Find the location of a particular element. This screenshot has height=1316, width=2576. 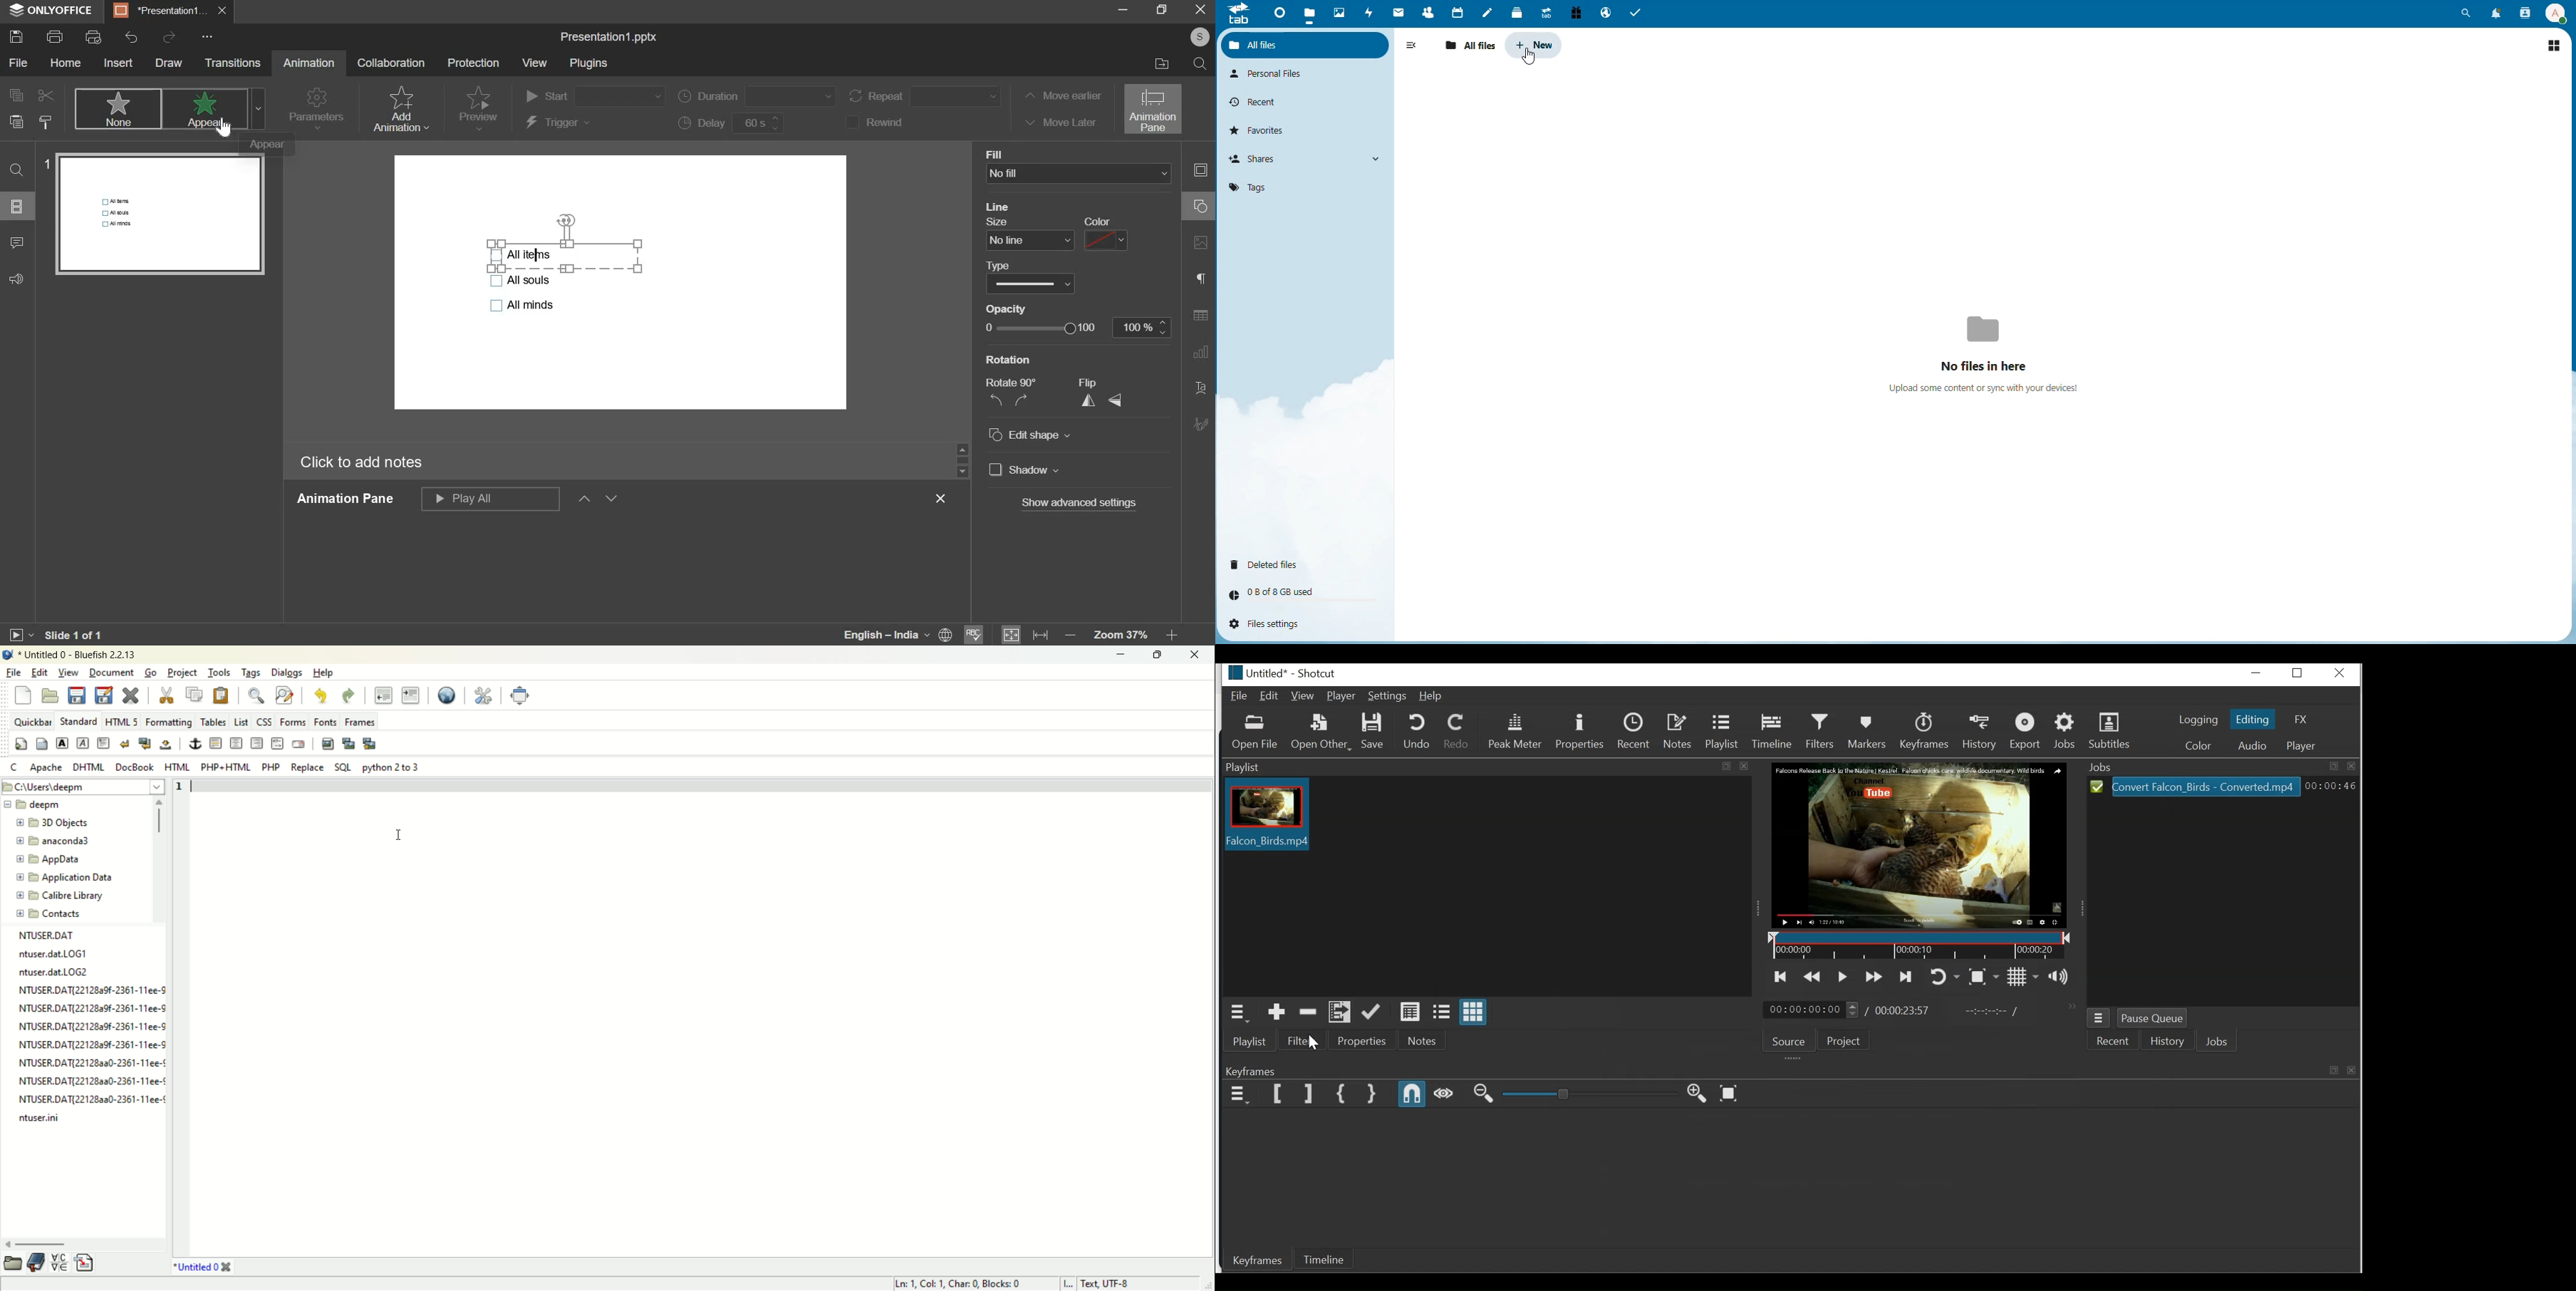

horizontal scroll bar is located at coordinates (77, 1244).